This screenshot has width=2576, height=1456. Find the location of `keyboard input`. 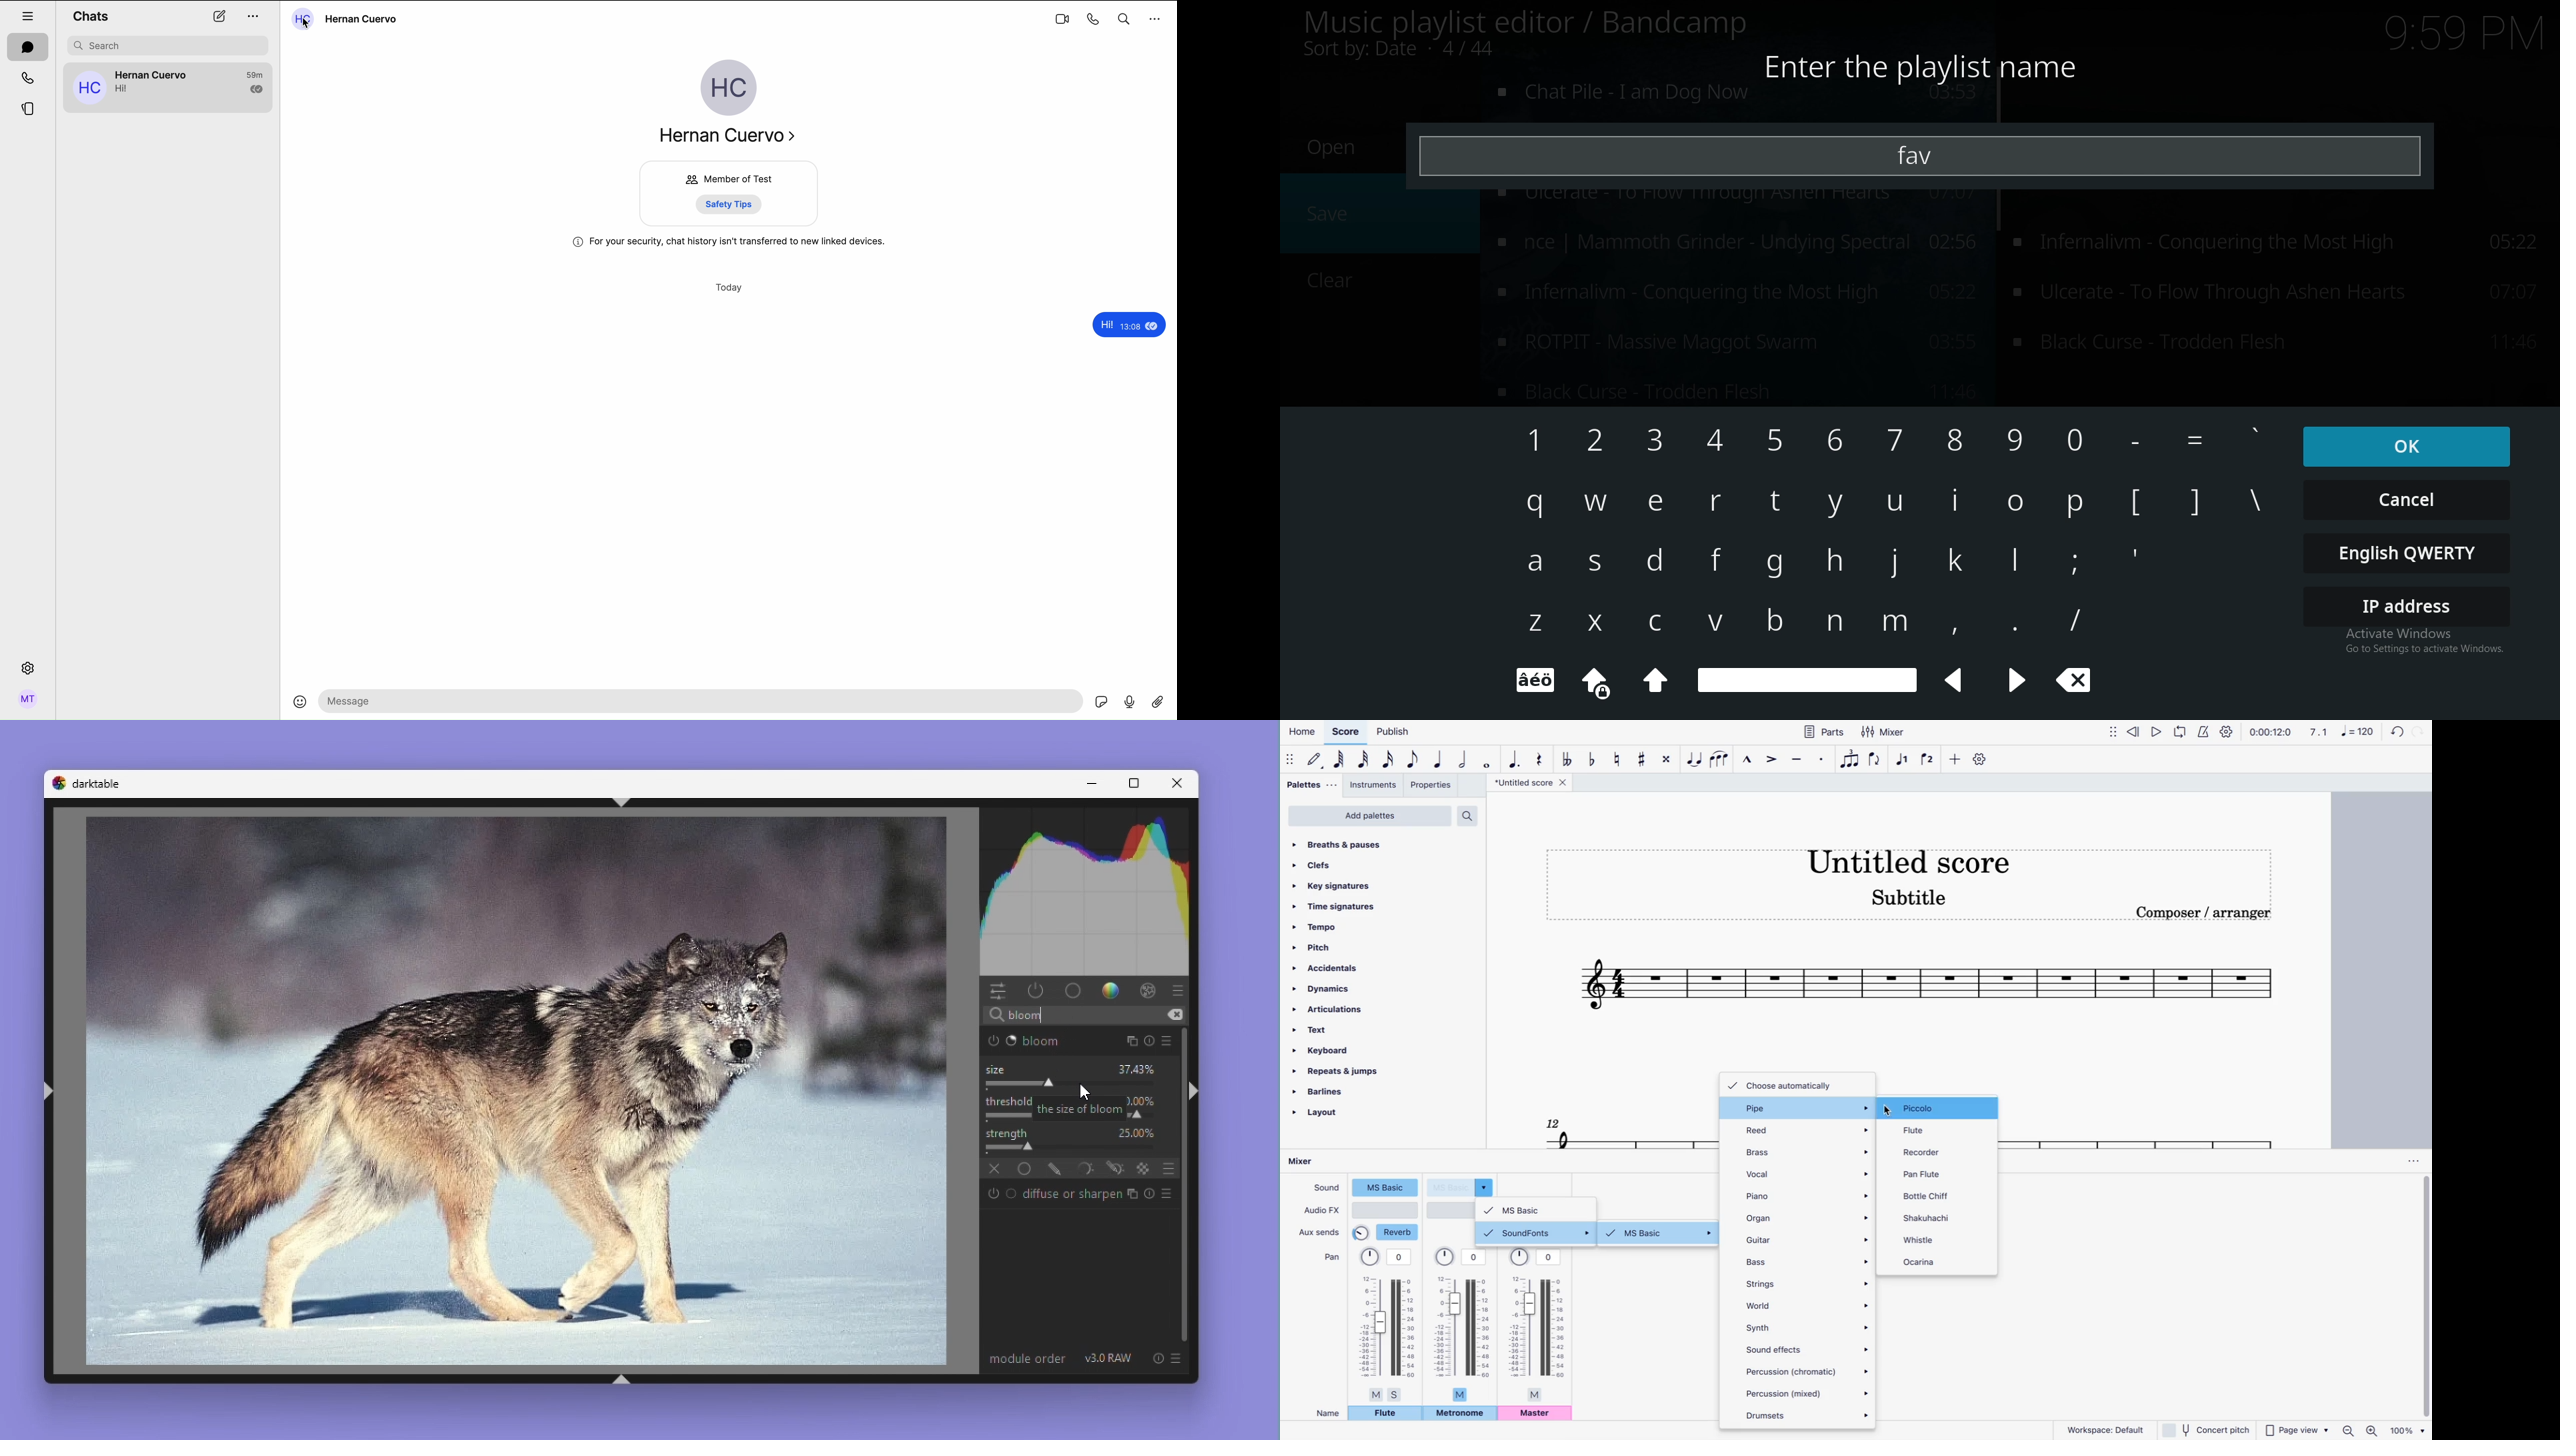

keyboard input is located at coordinates (1839, 559).